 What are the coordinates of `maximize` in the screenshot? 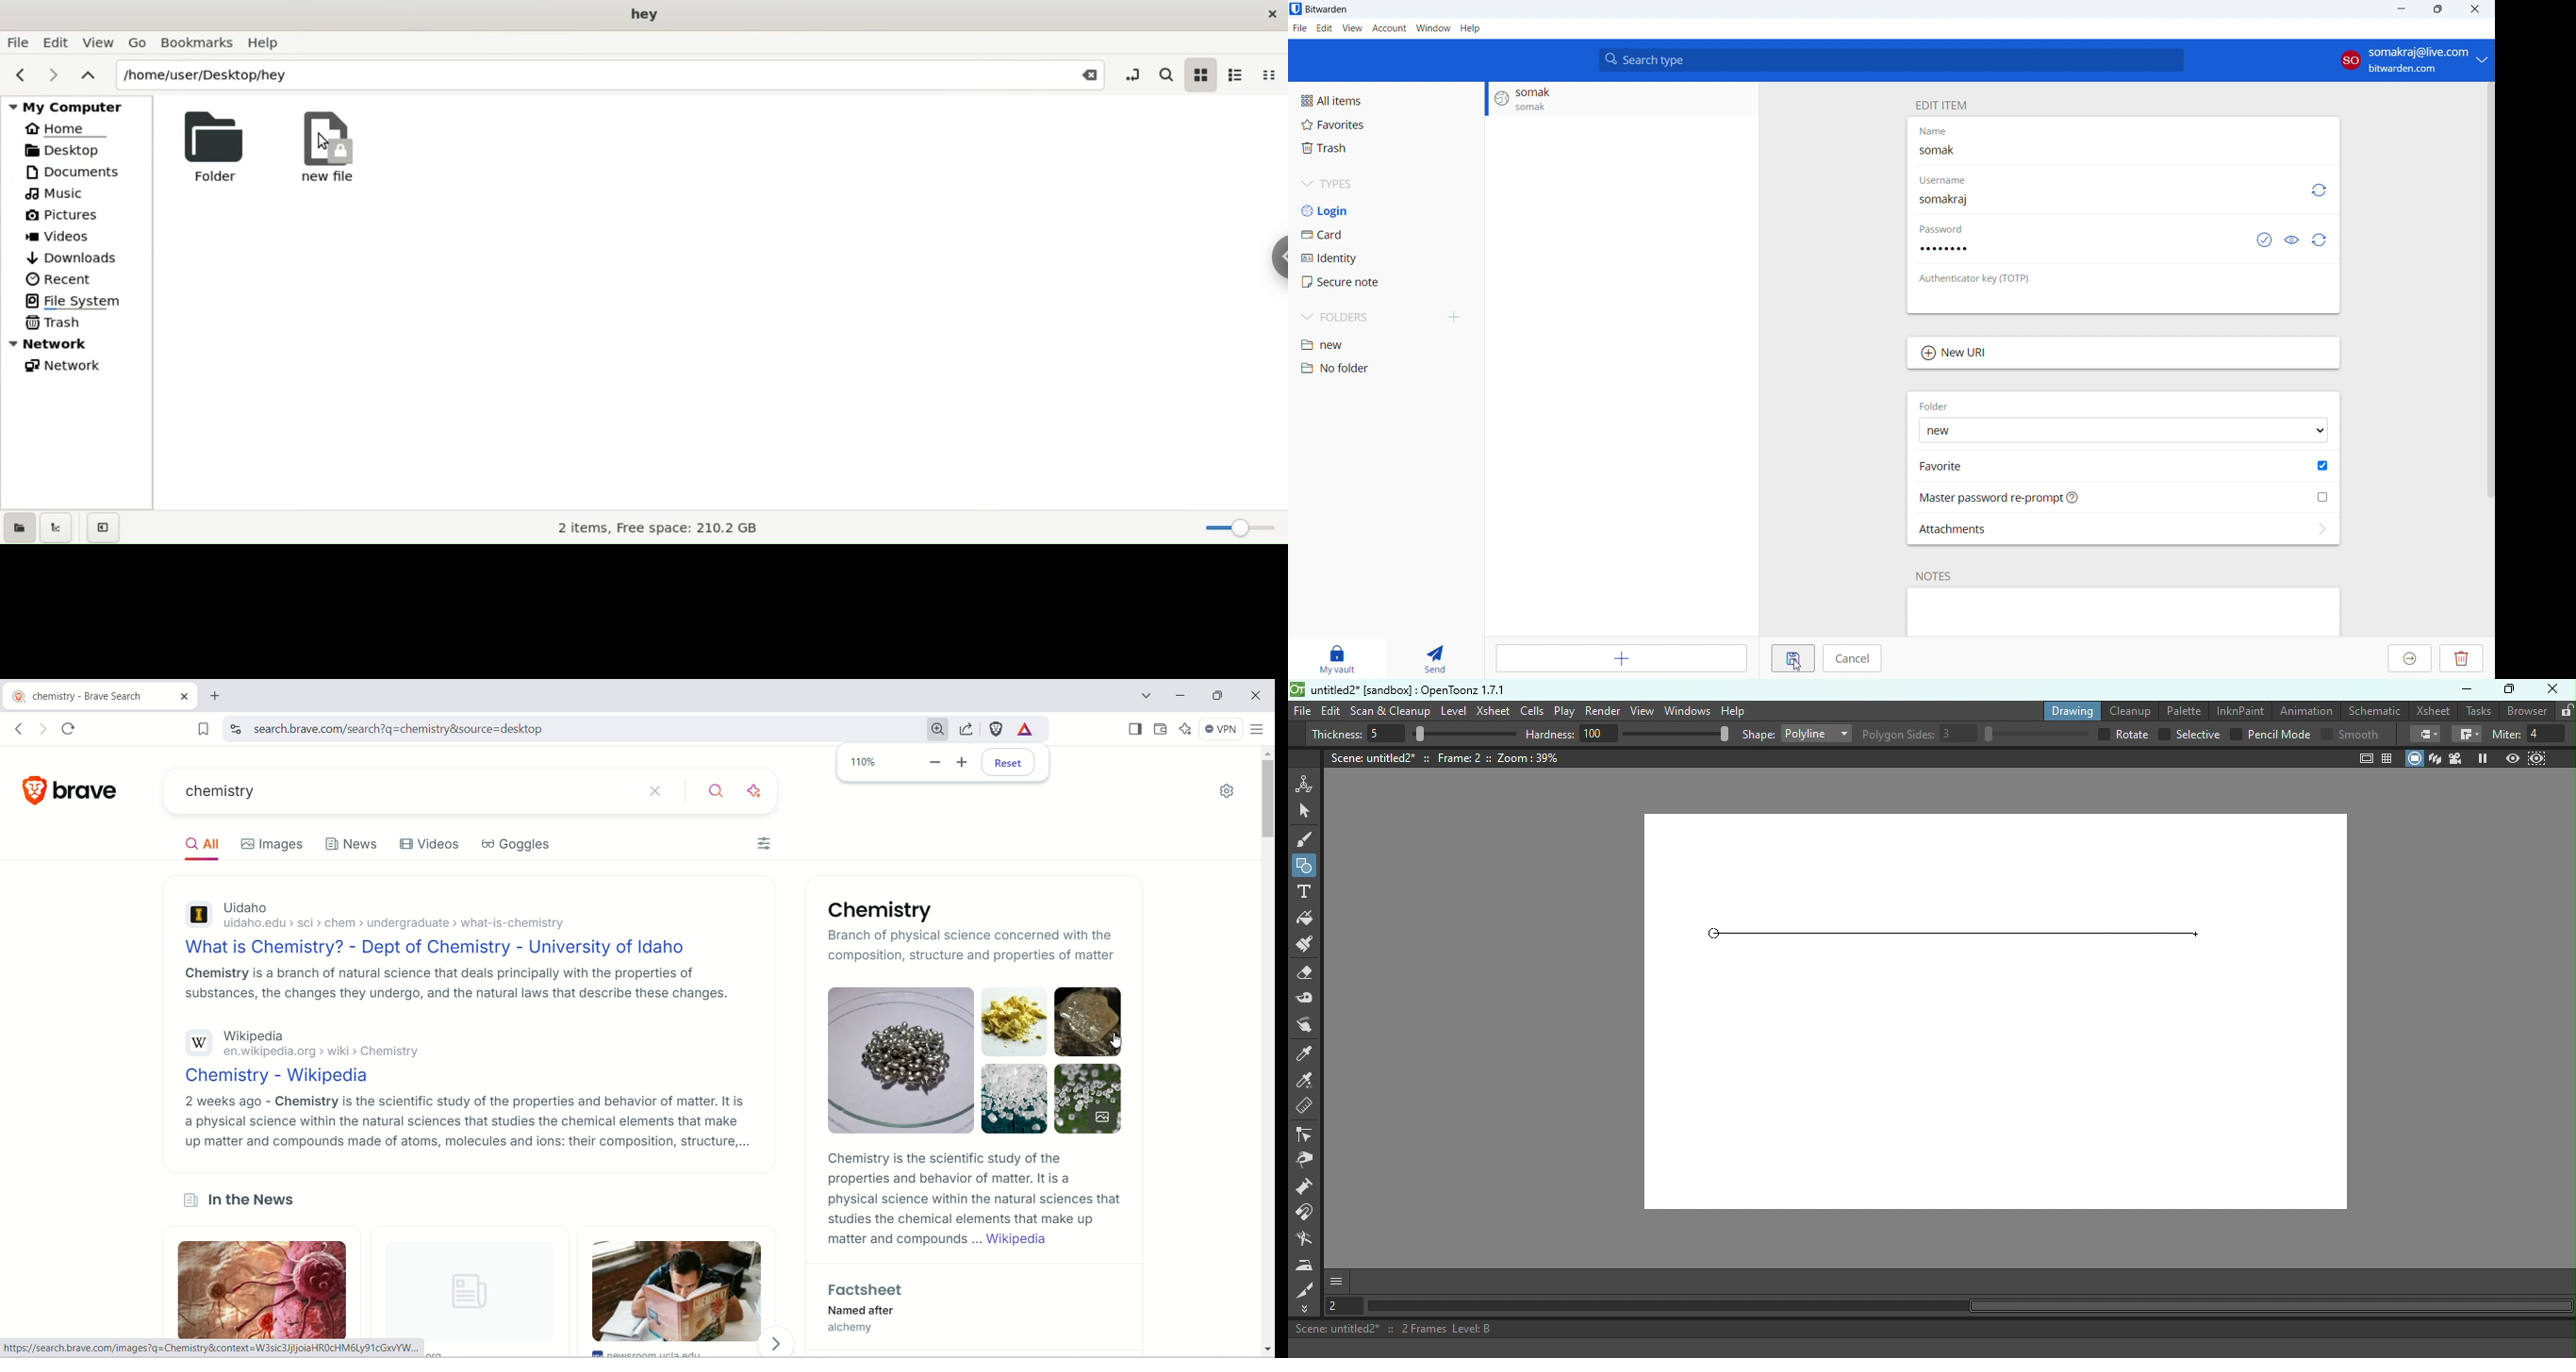 It's located at (2437, 9).